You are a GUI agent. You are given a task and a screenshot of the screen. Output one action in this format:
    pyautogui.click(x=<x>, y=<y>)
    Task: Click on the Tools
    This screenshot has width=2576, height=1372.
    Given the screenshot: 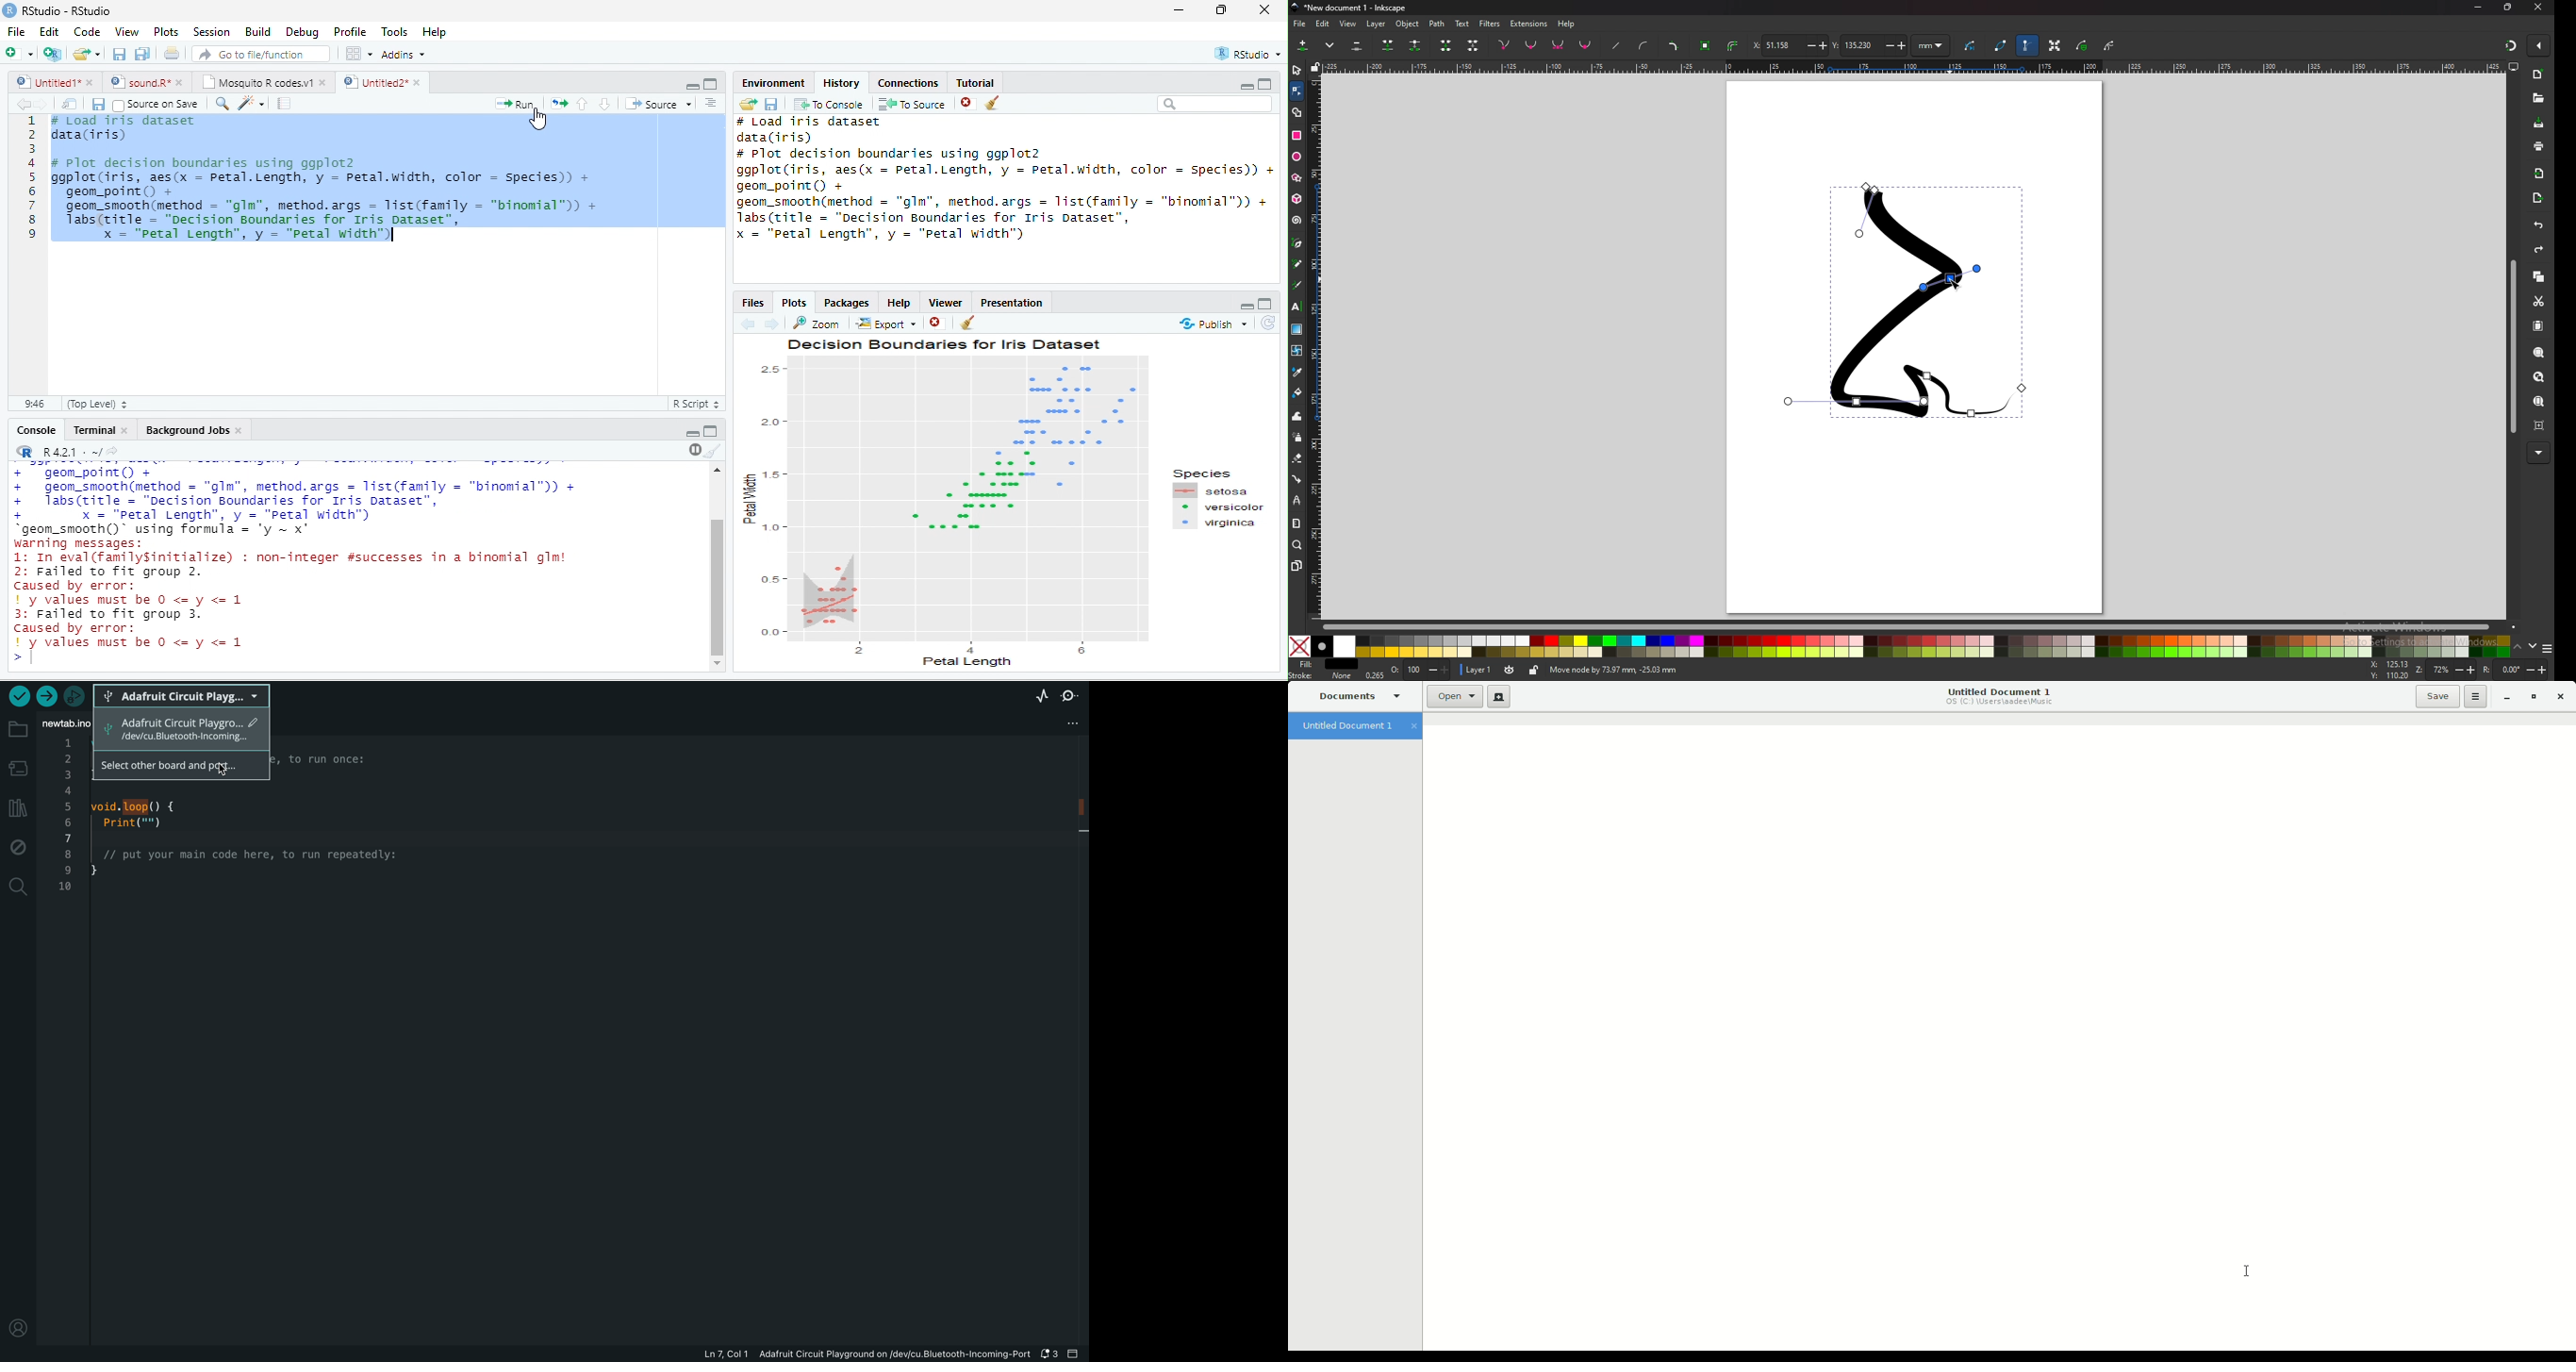 What is the action you would take?
    pyautogui.click(x=396, y=32)
    